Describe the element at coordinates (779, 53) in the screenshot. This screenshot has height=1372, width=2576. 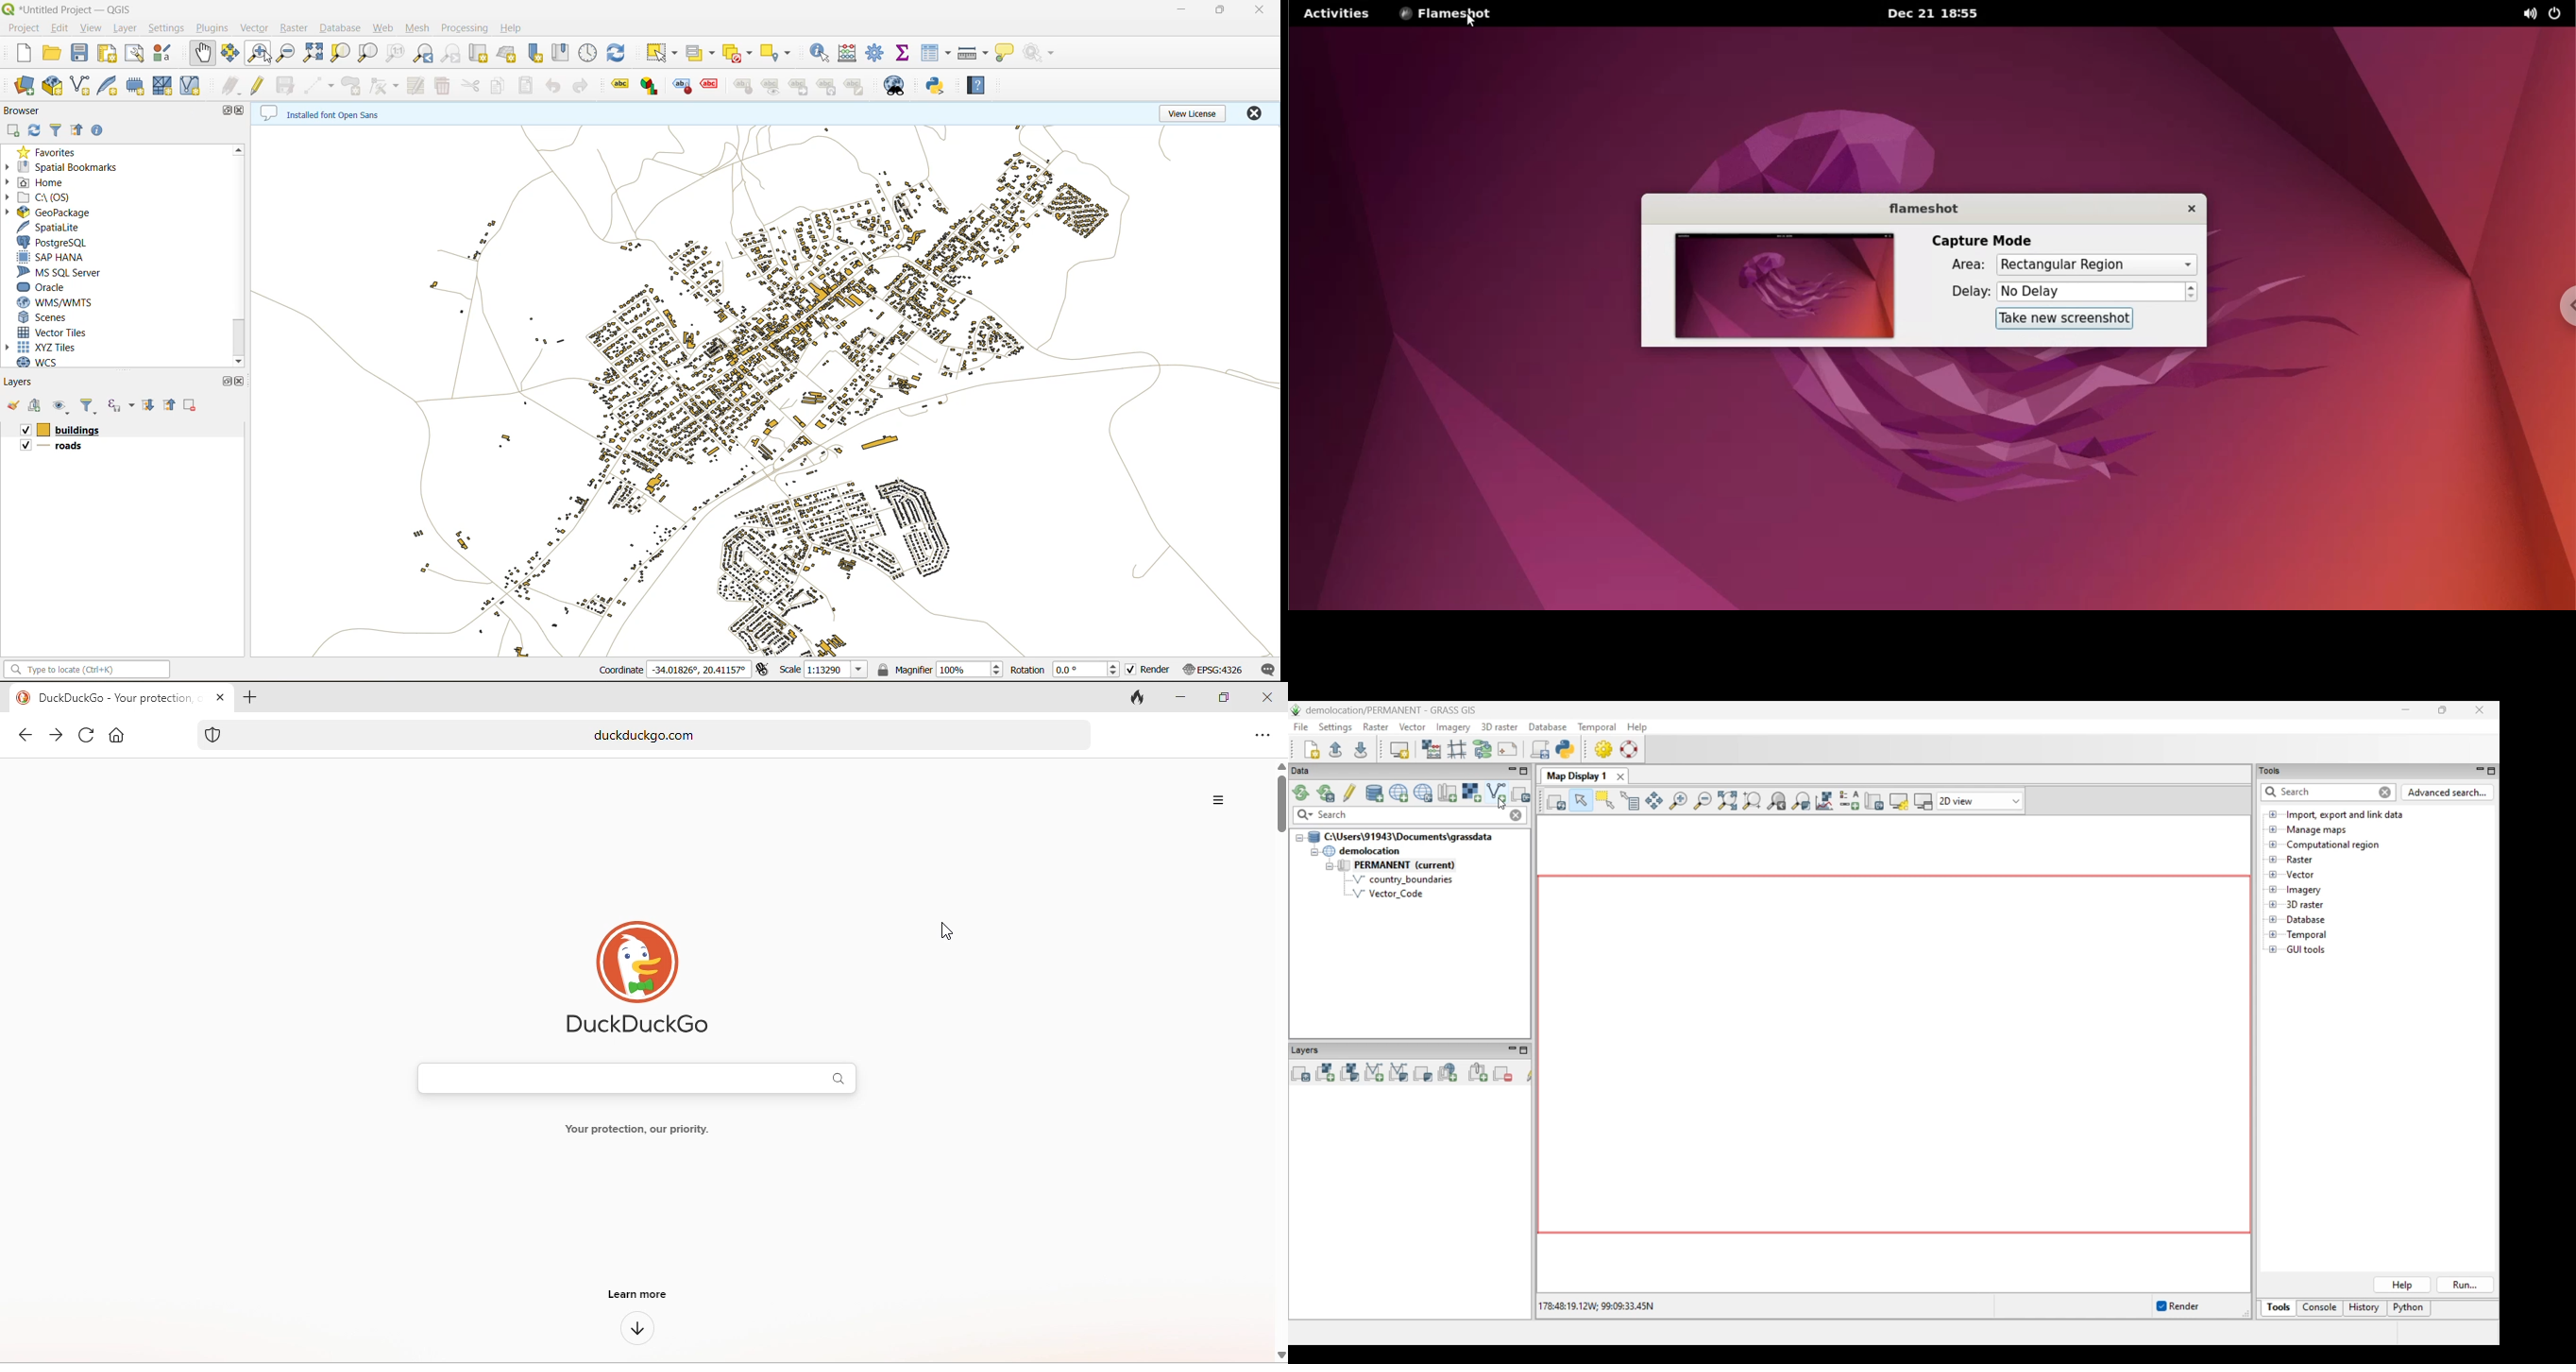
I see `select location` at that location.